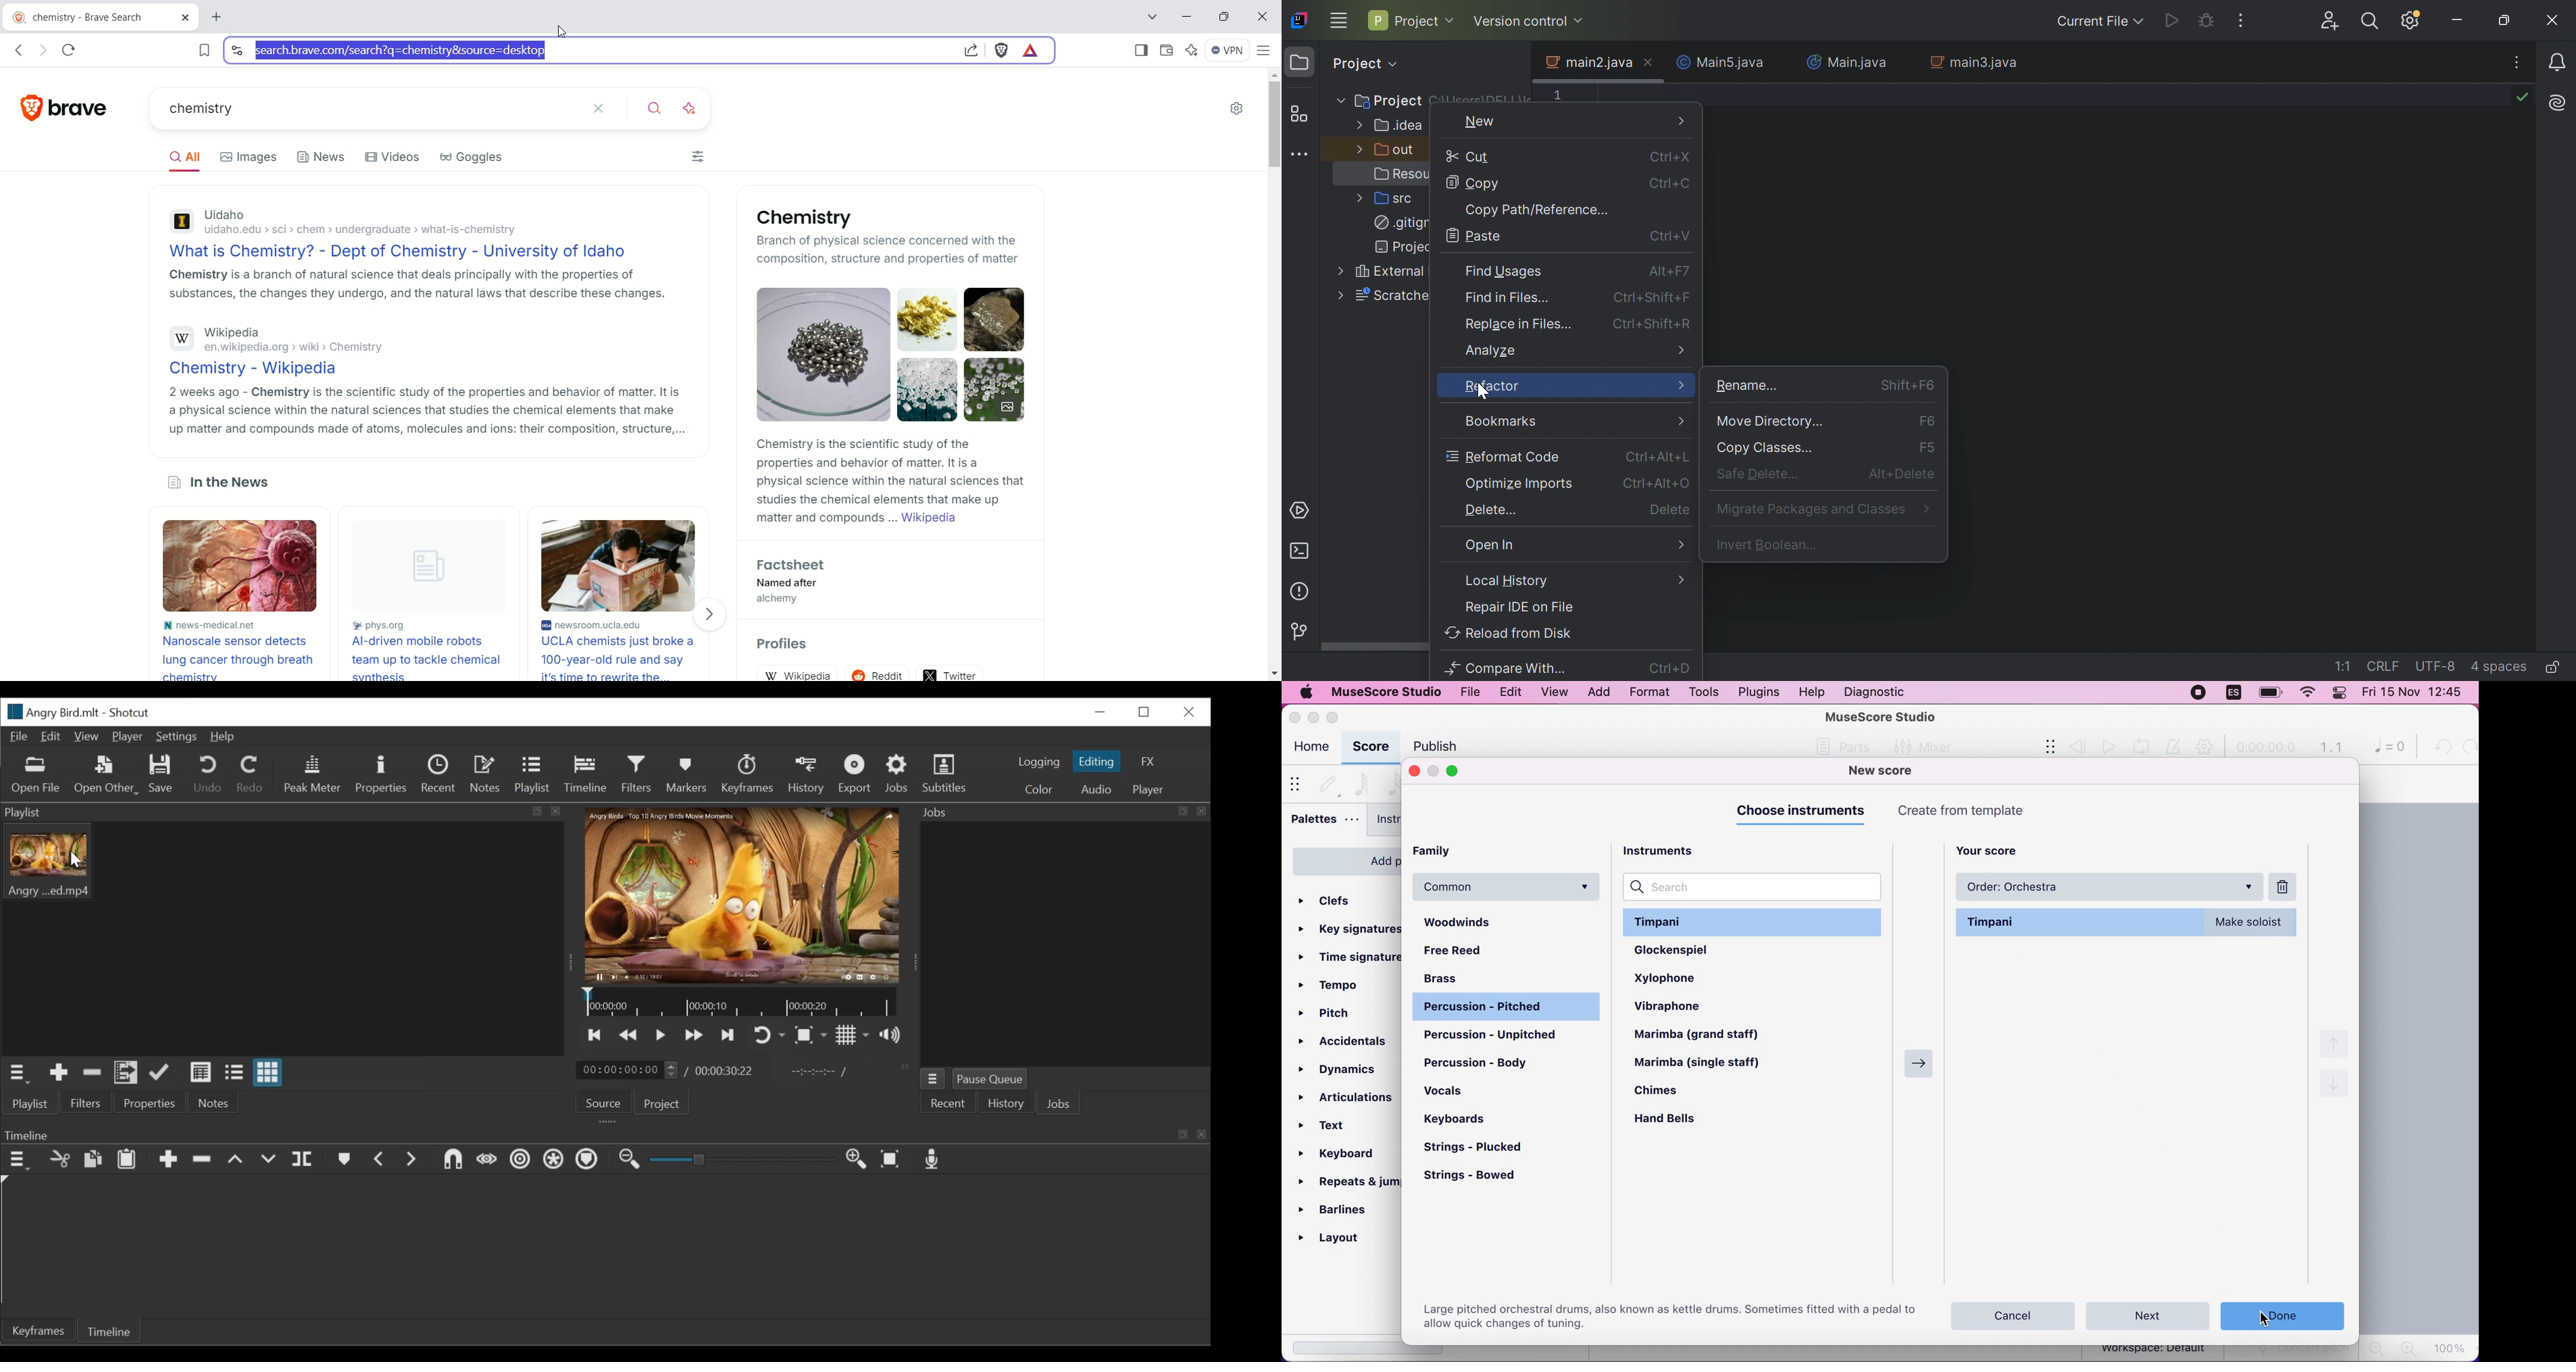  What do you see at coordinates (313, 774) in the screenshot?
I see `Peak Meter` at bounding box center [313, 774].